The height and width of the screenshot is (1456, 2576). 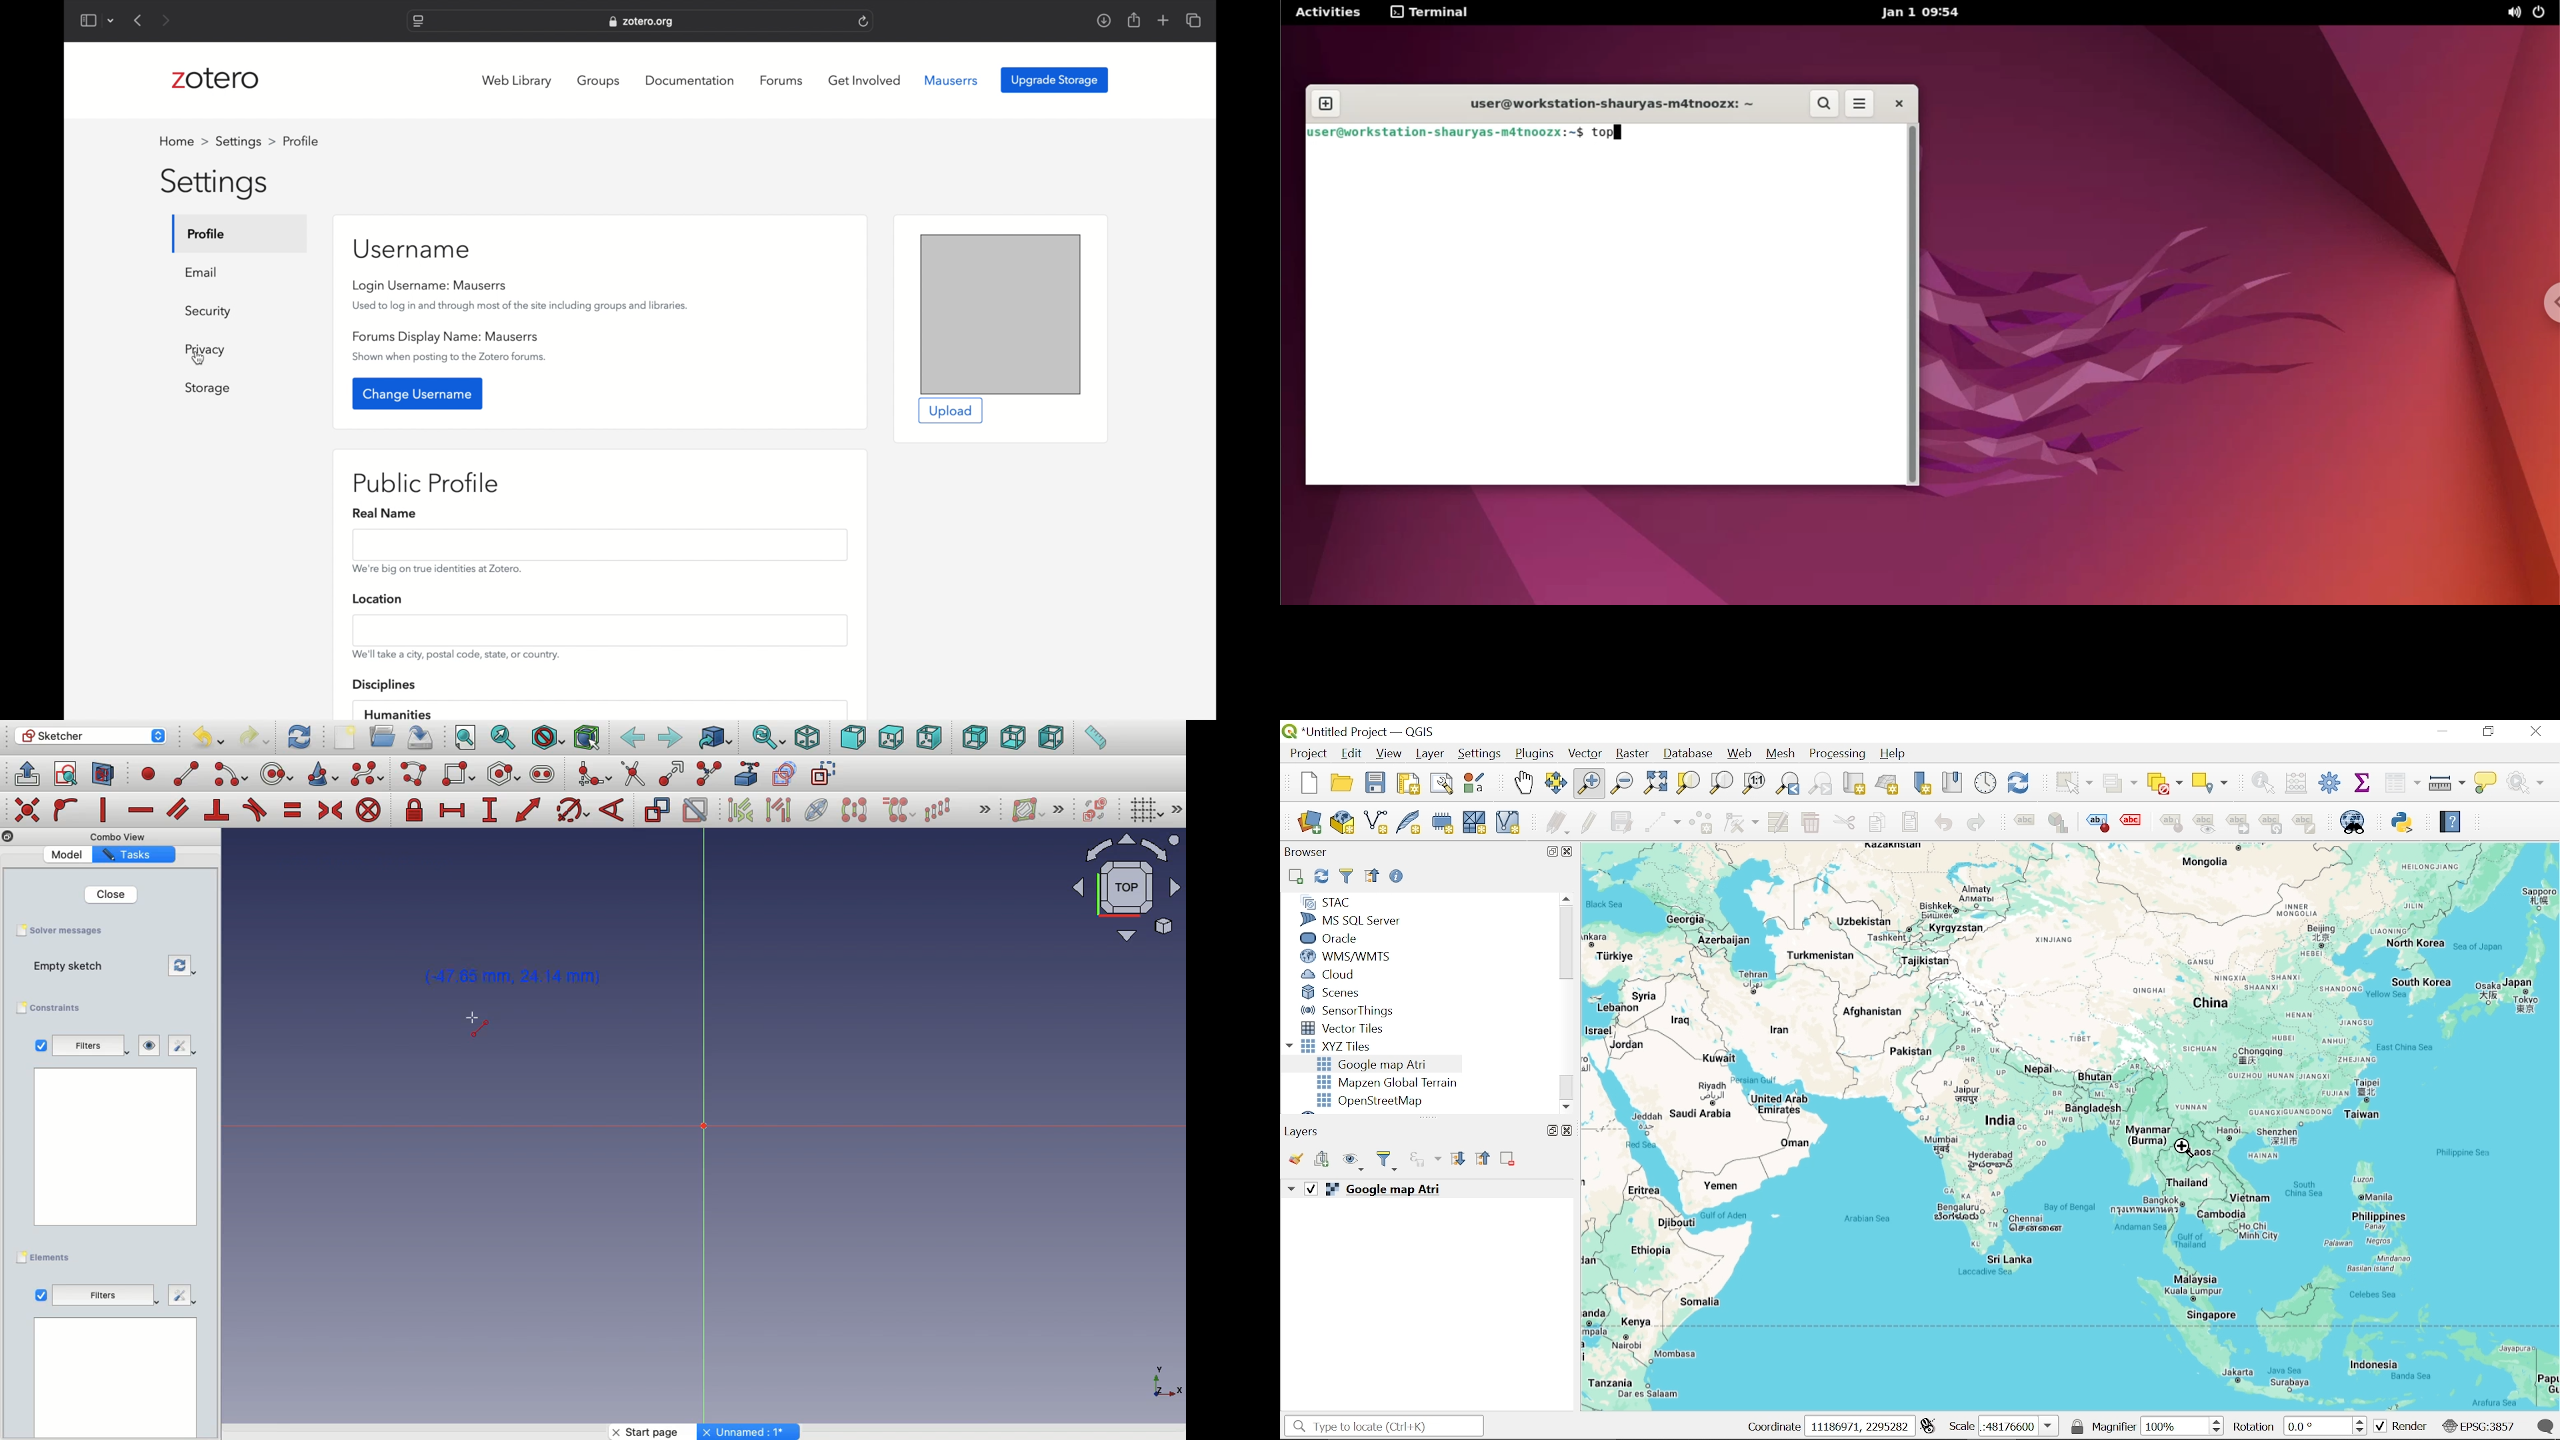 I want to click on Isometric, so click(x=807, y=737).